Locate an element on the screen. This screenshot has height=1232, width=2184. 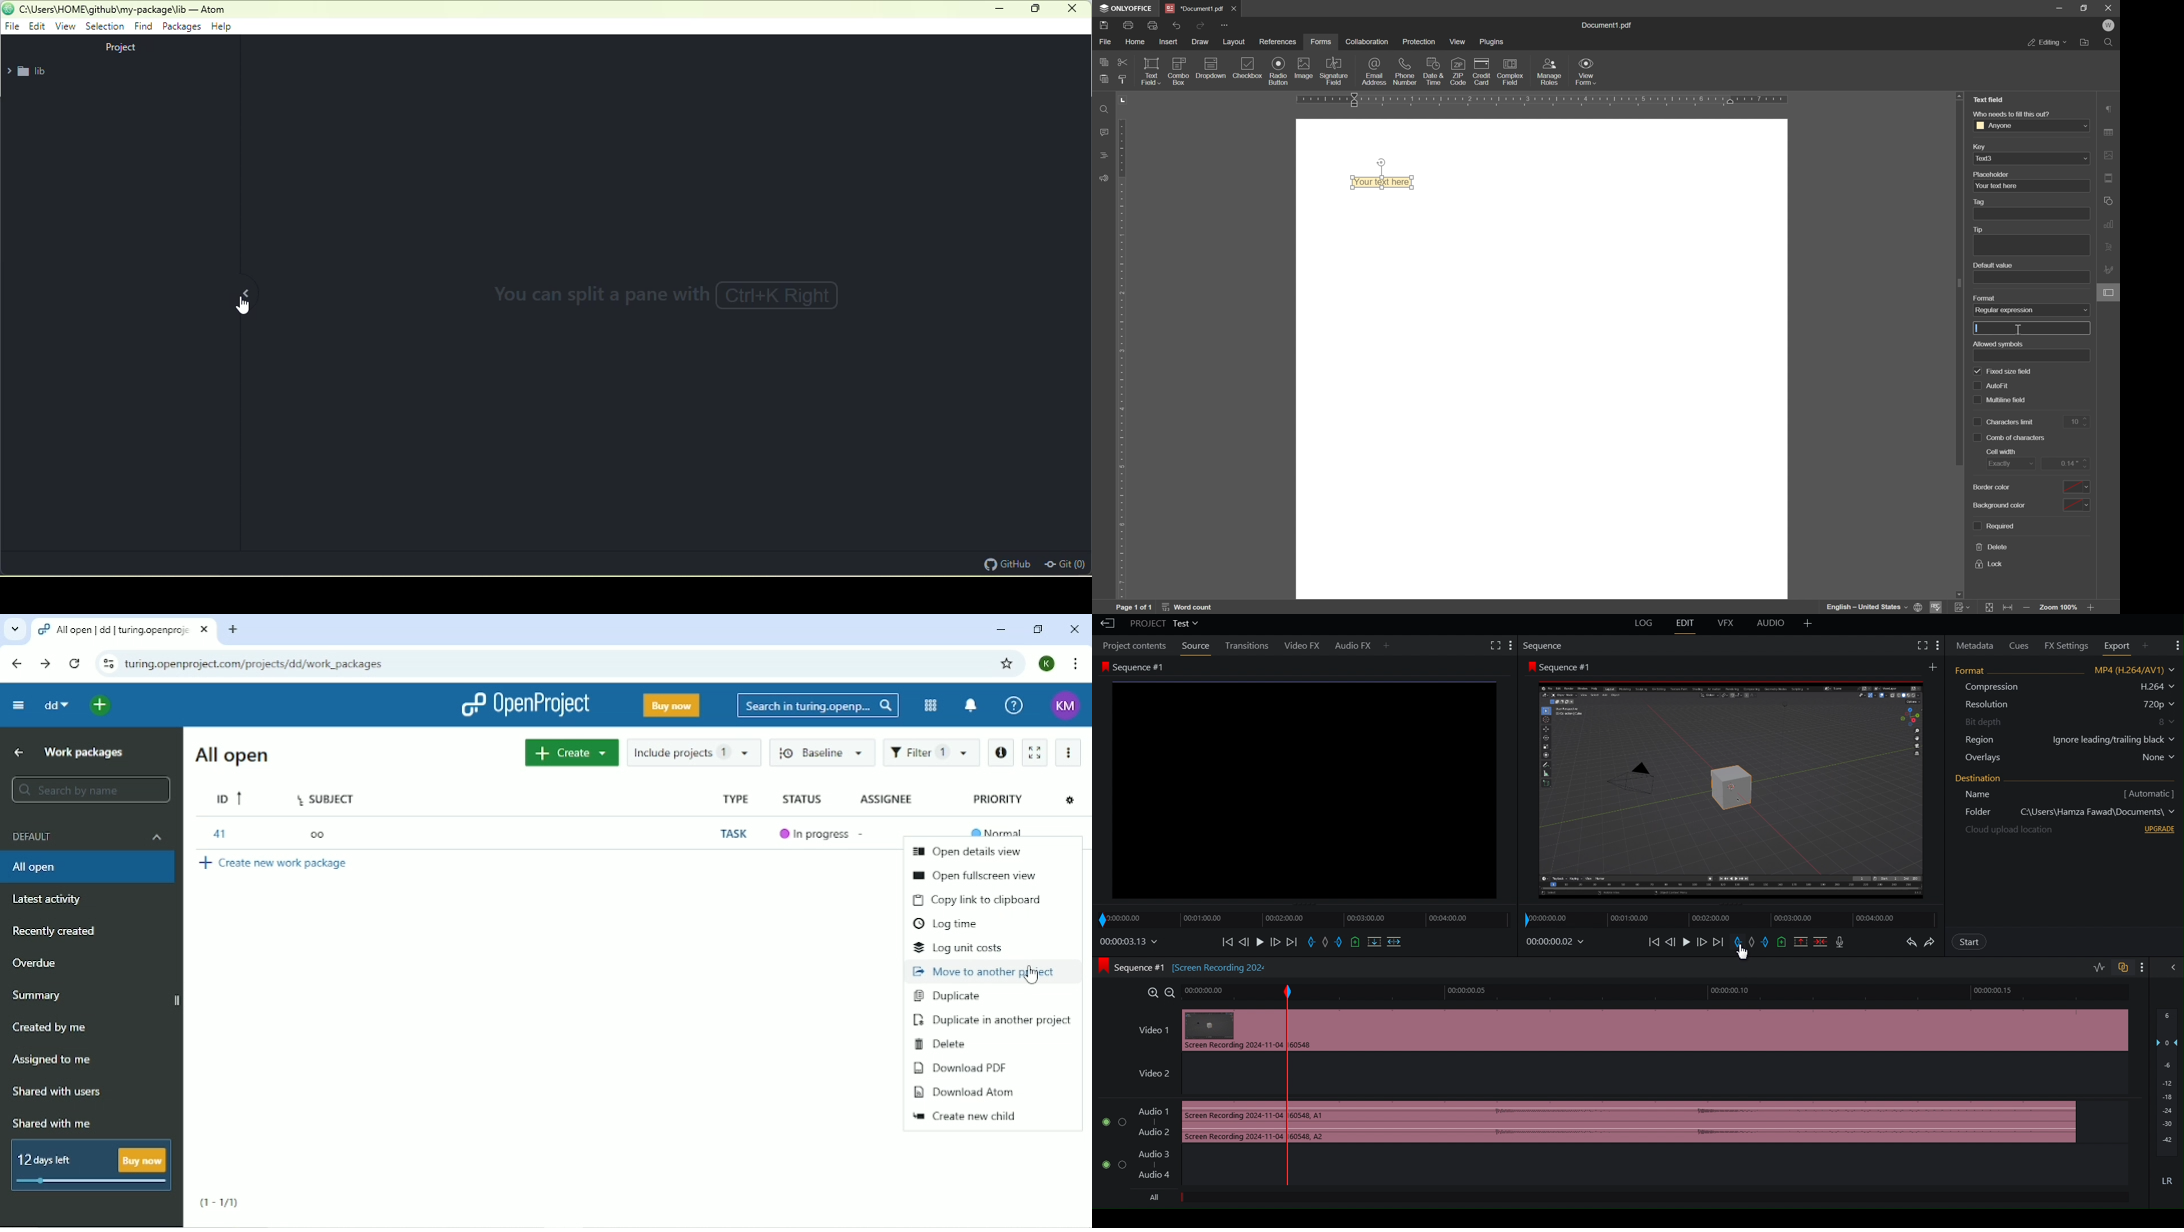
oo is located at coordinates (317, 835).